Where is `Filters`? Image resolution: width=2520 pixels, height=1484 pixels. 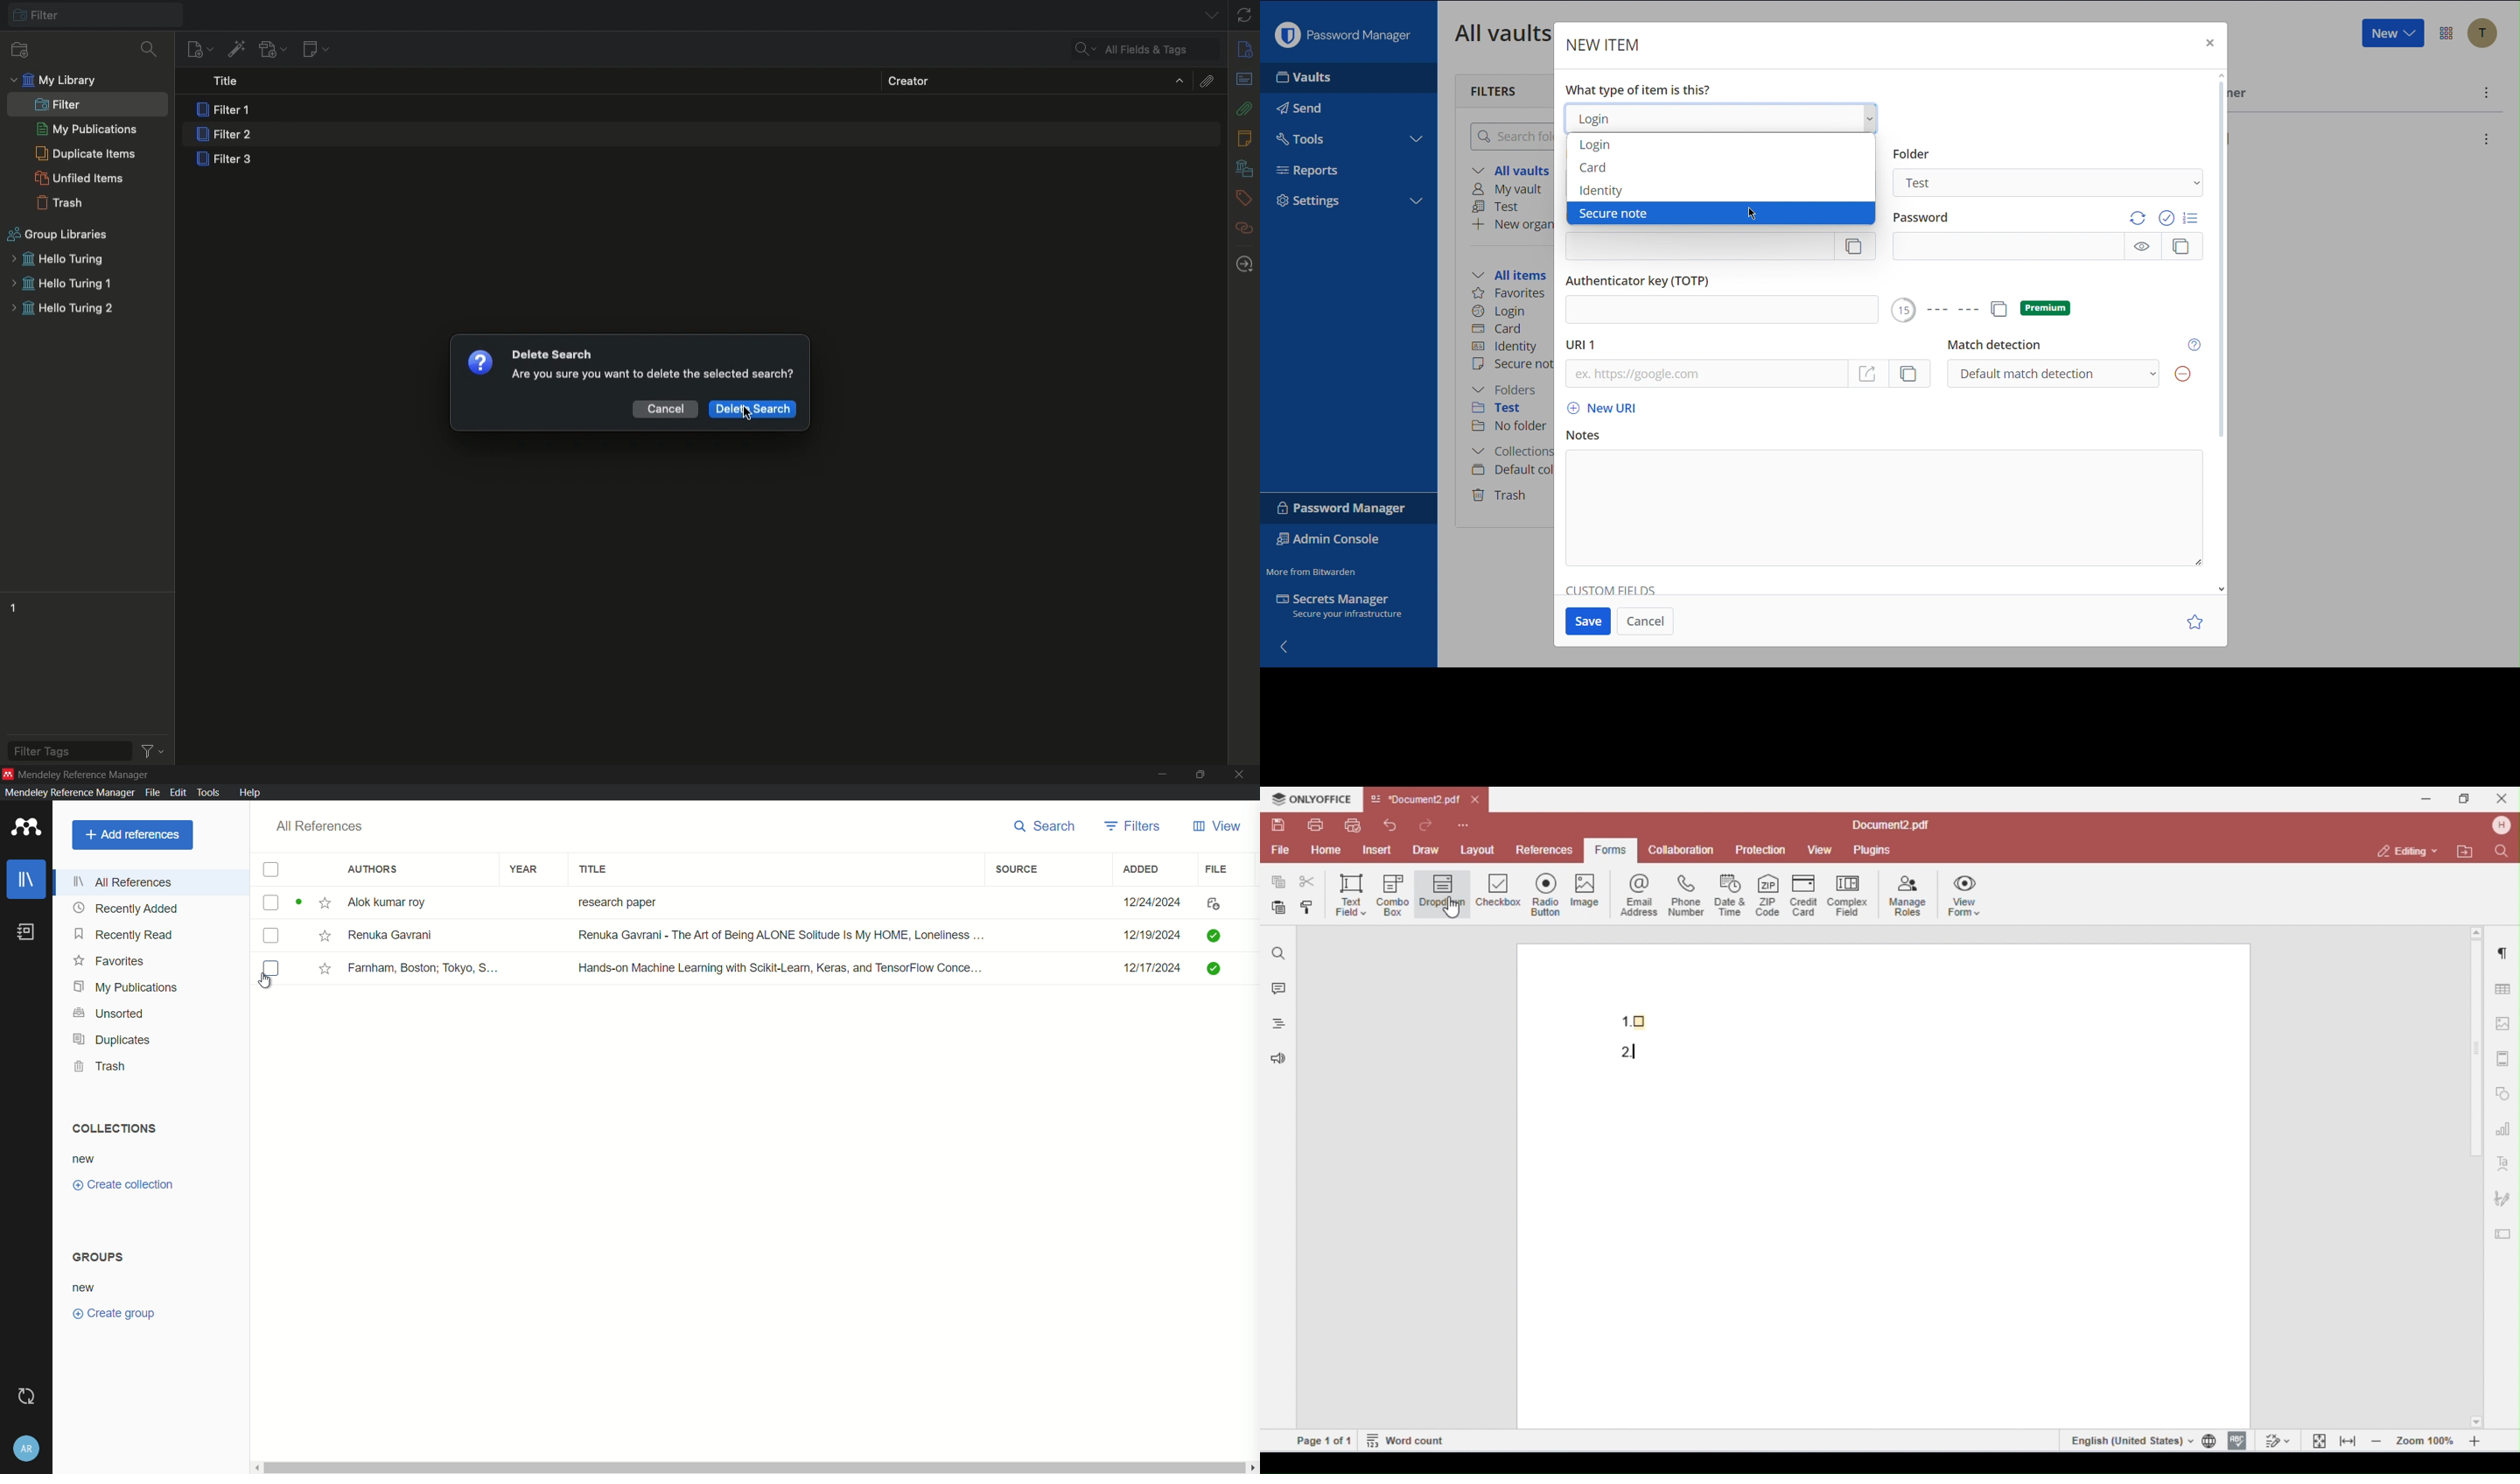
Filters is located at coordinates (1495, 90).